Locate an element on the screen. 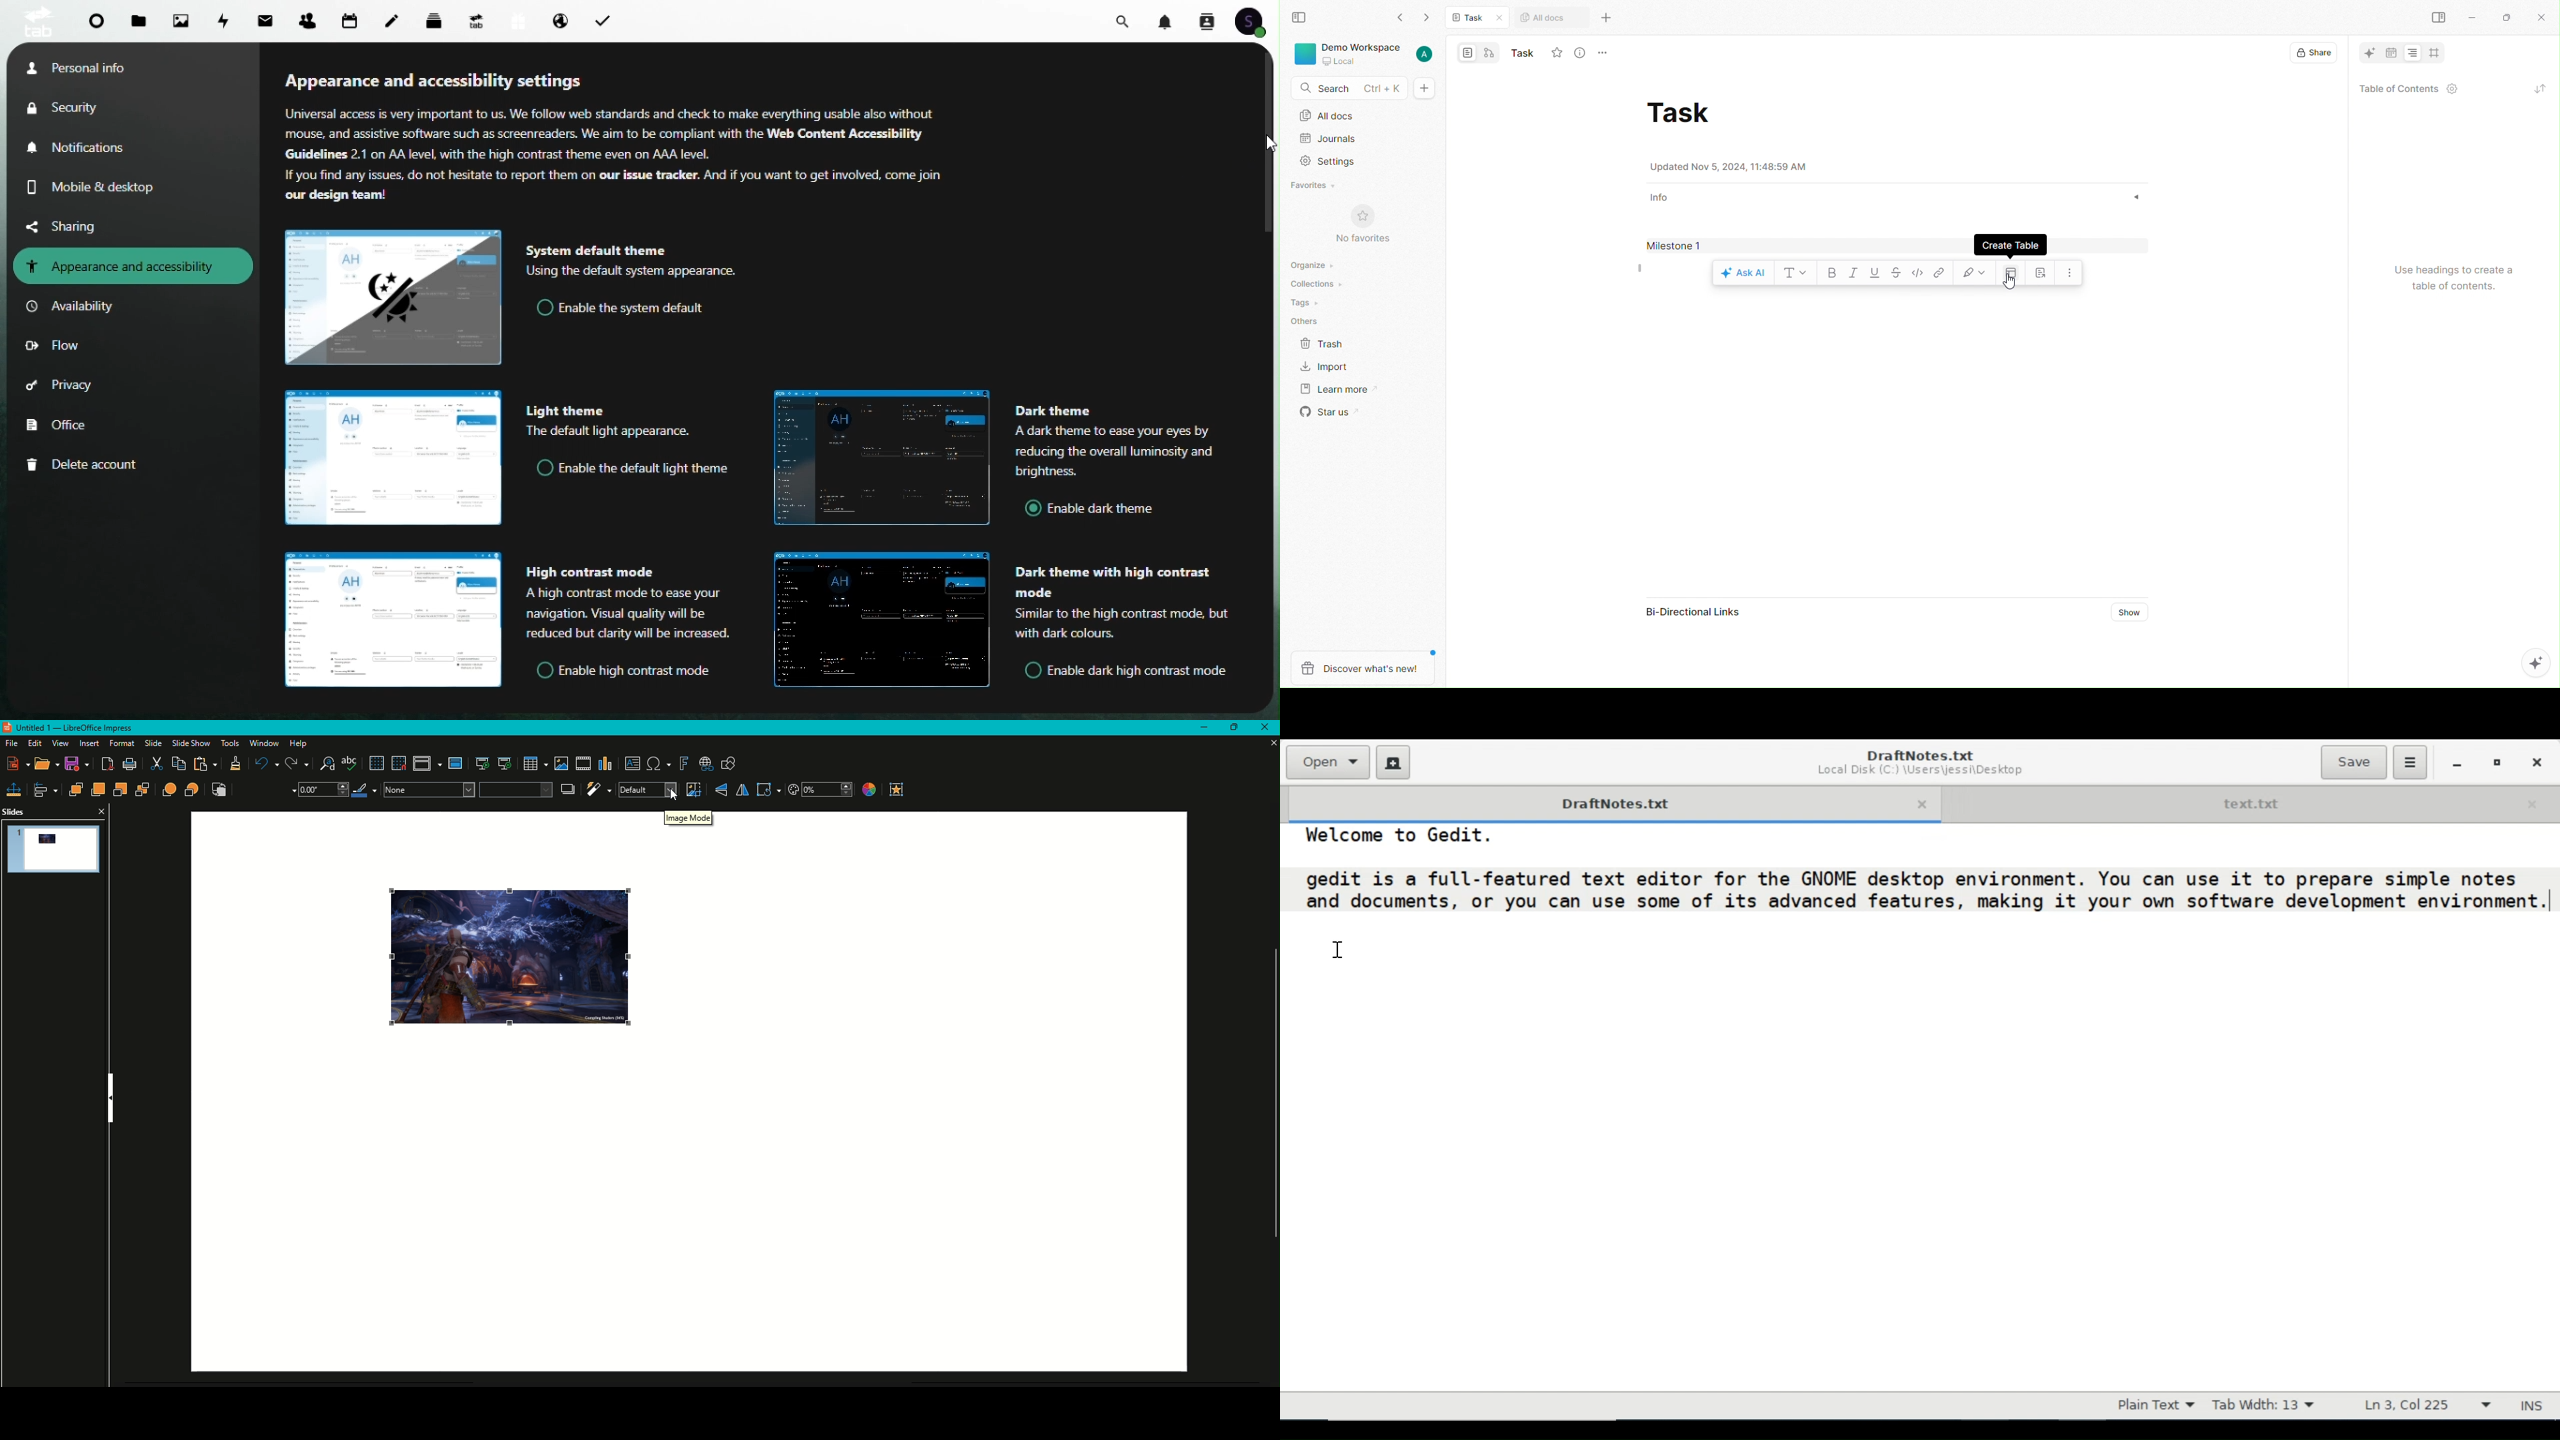  Using the default system appearance is located at coordinates (633, 271).